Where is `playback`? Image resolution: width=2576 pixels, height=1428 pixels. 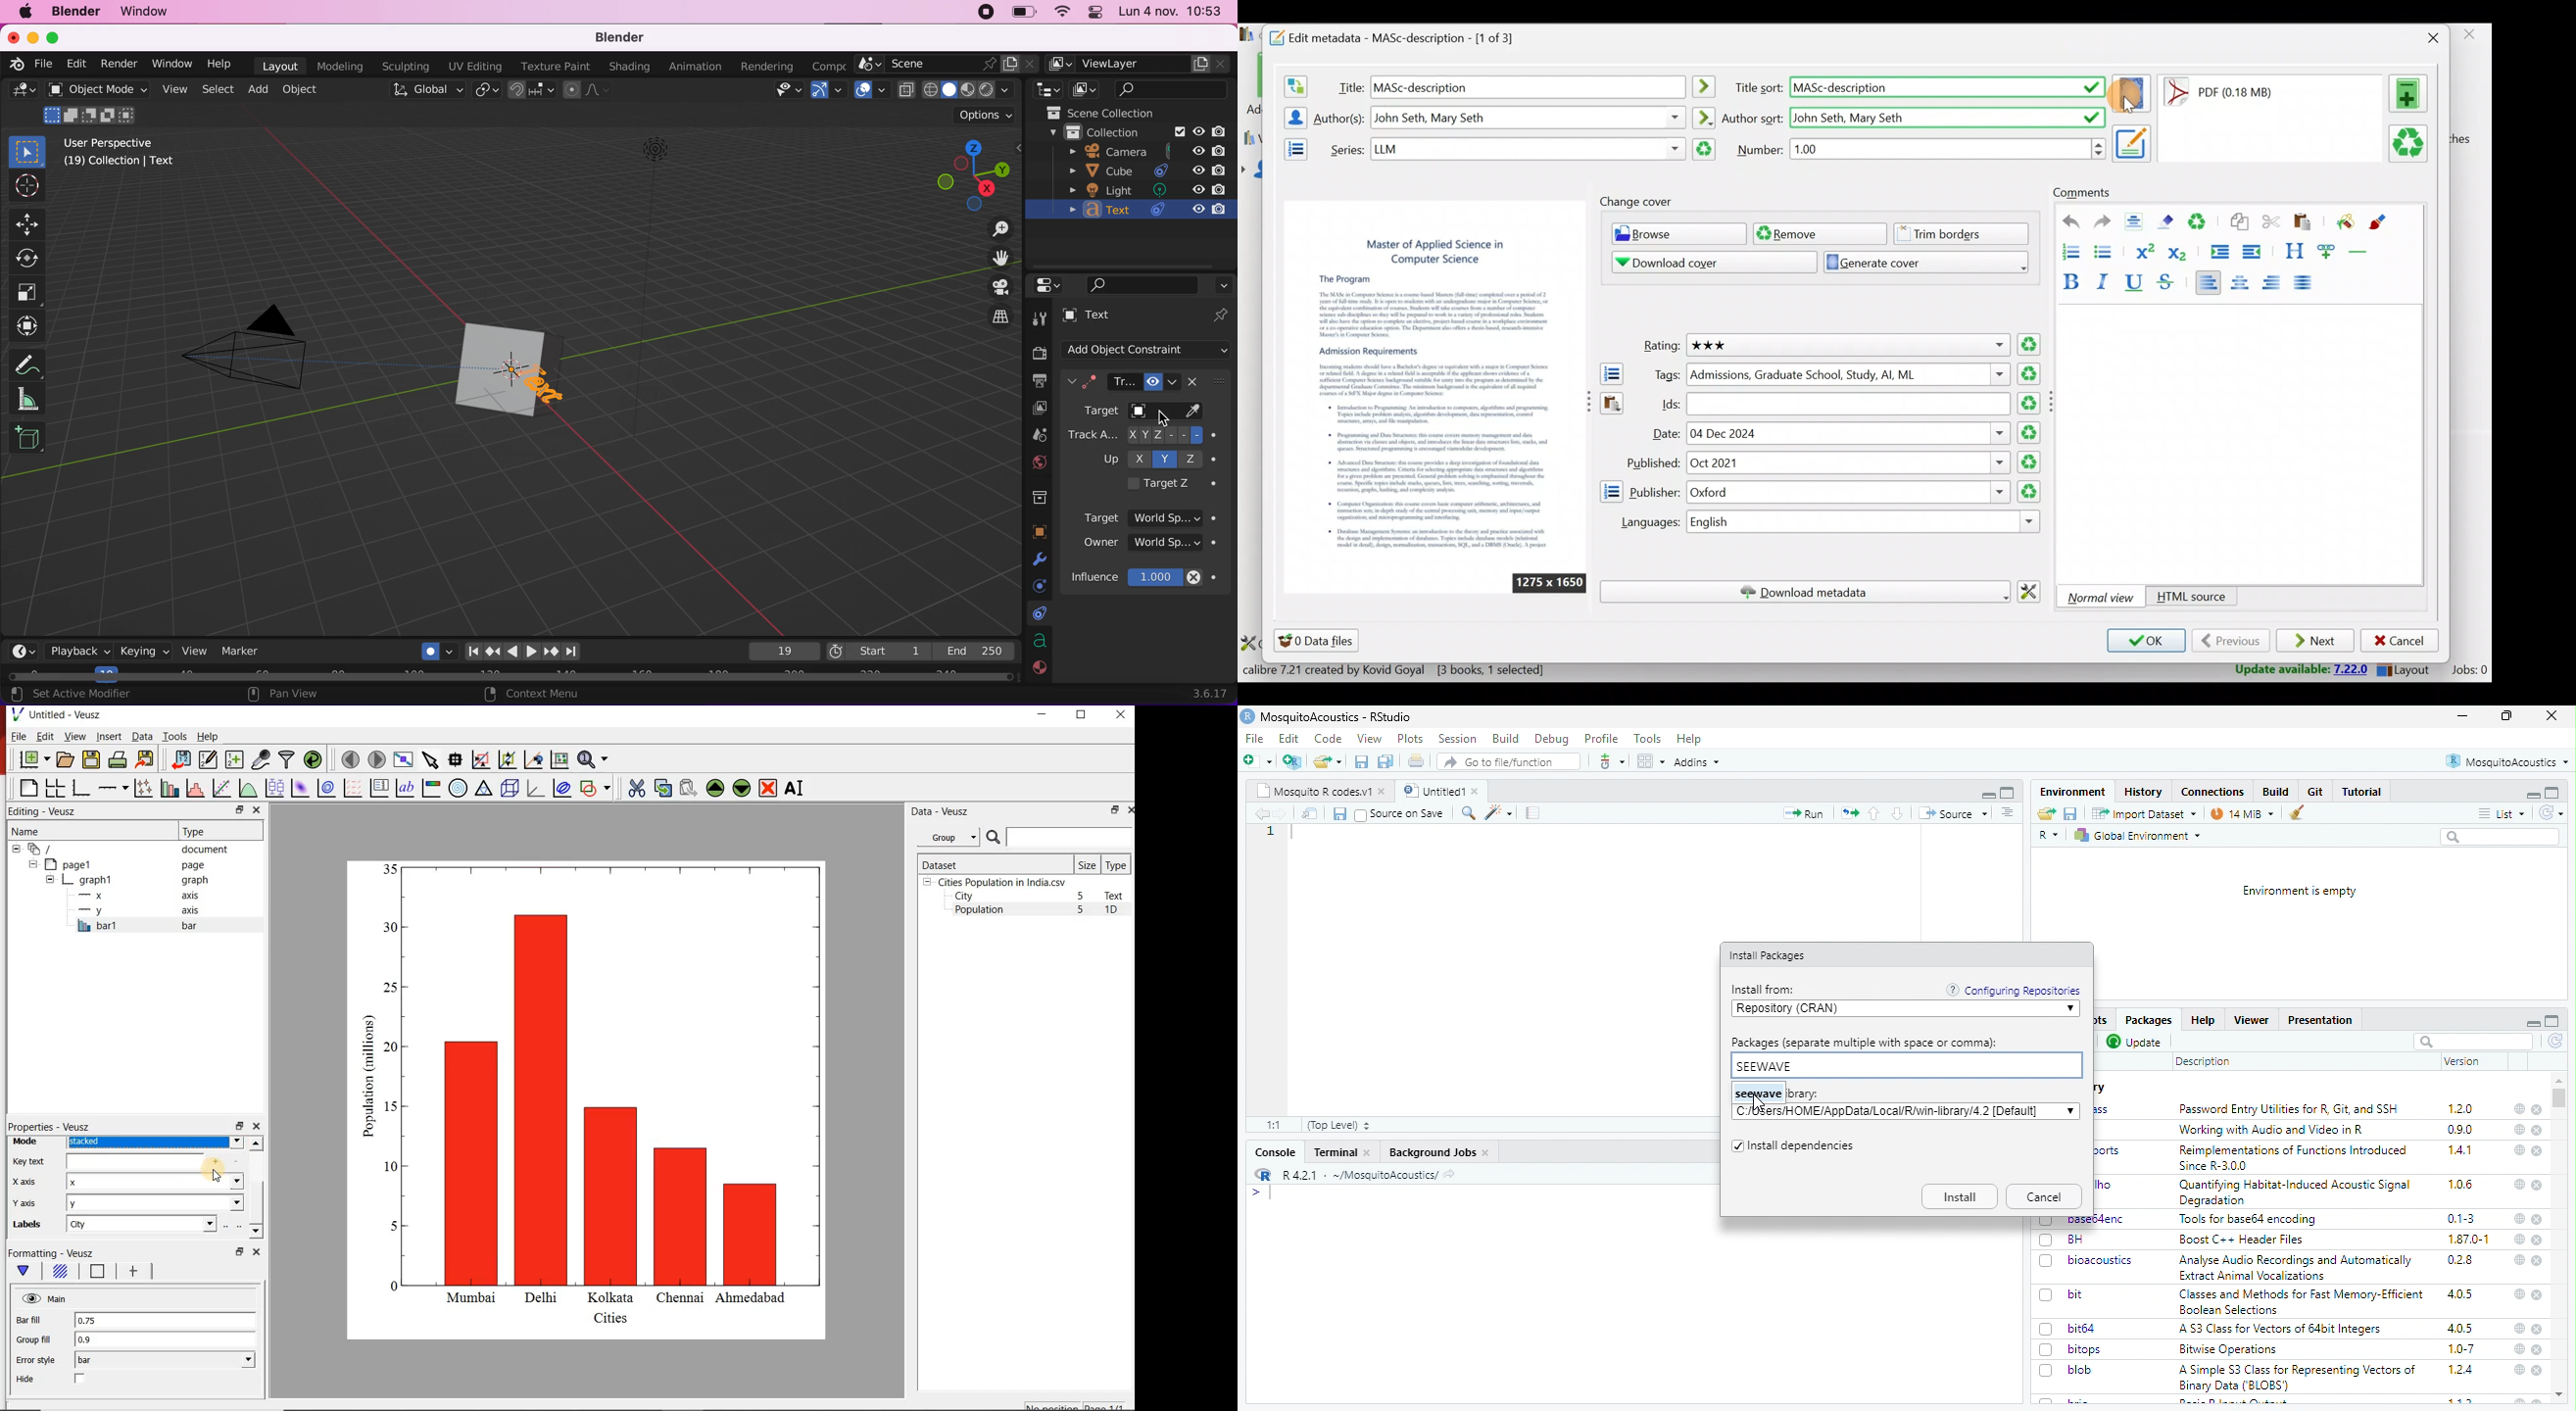
playback is located at coordinates (80, 653).